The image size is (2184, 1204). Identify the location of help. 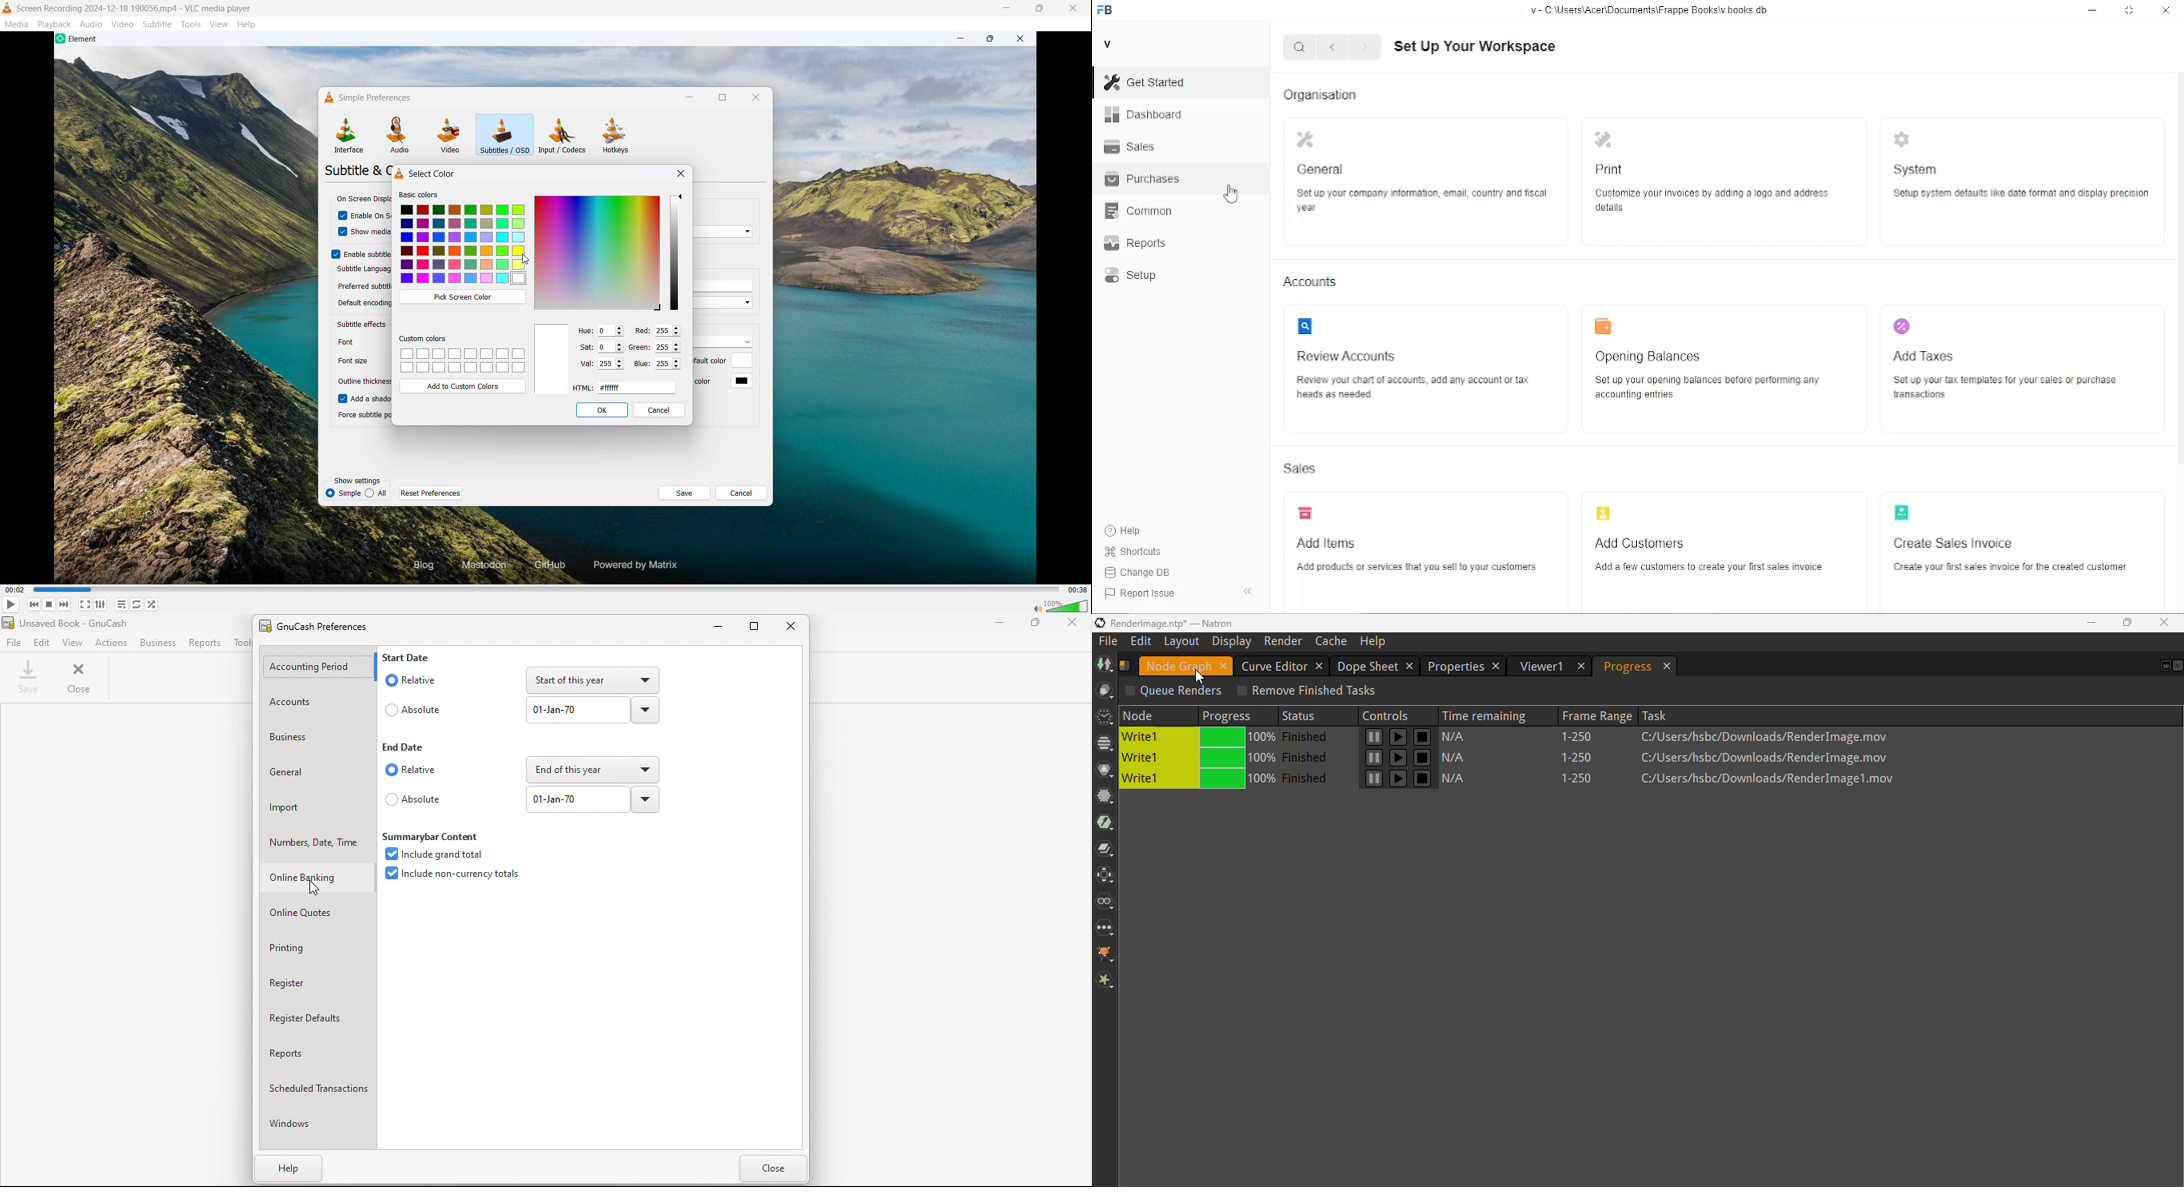
(1124, 531).